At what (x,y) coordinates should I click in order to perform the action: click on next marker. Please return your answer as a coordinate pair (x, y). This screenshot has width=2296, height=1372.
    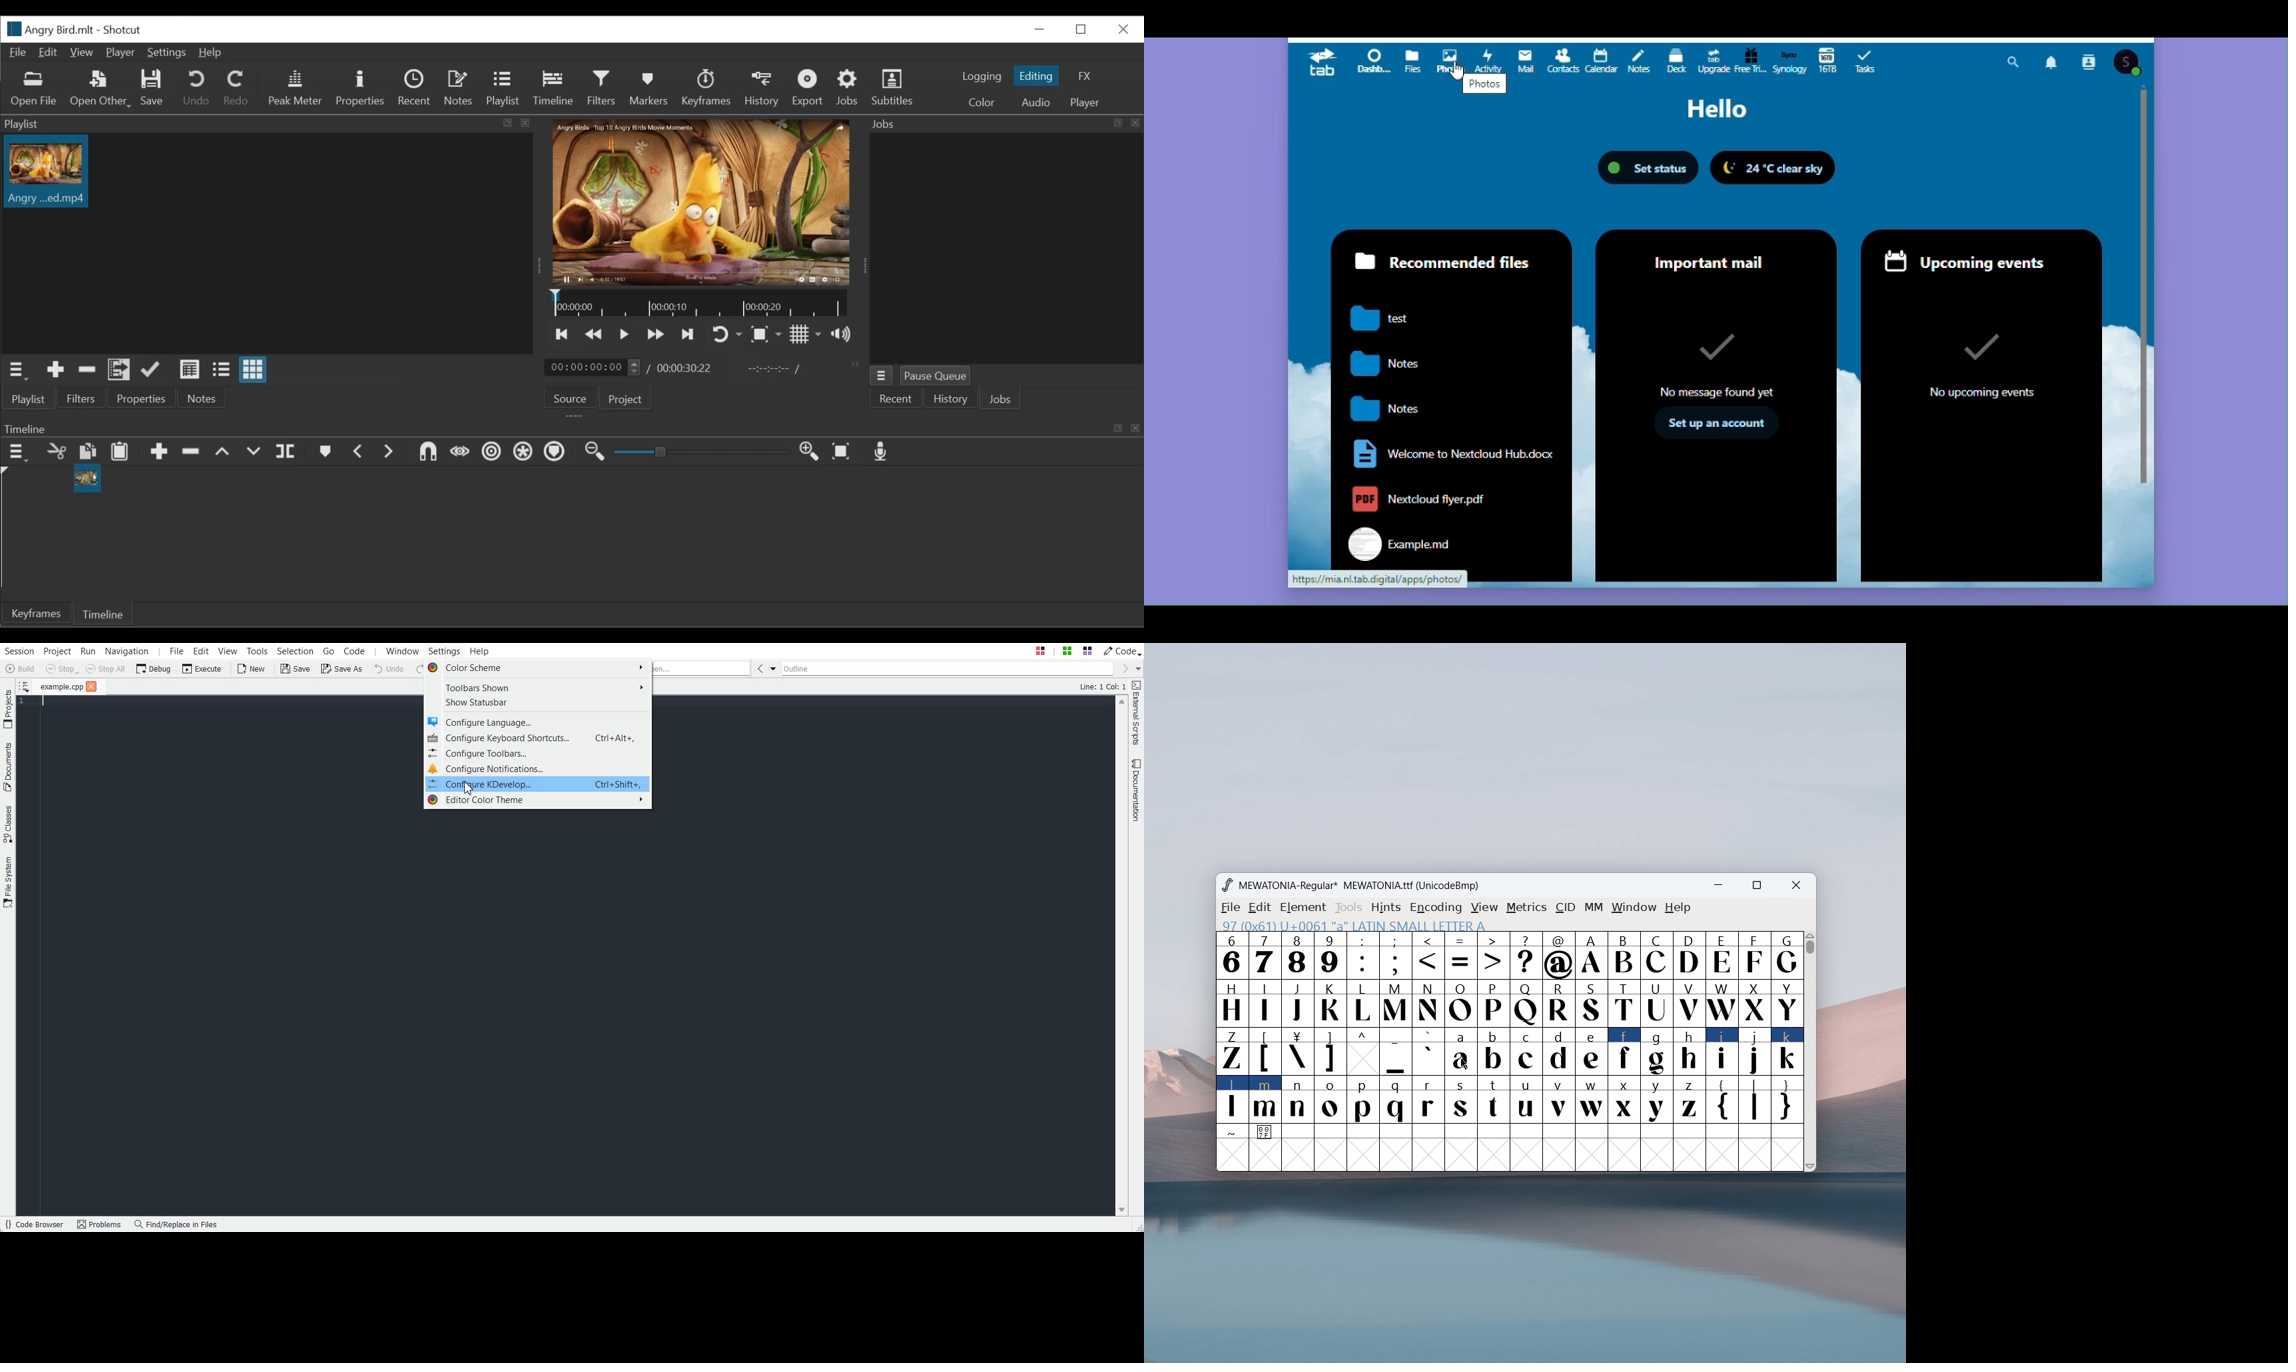
    Looking at the image, I should click on (388, 452).